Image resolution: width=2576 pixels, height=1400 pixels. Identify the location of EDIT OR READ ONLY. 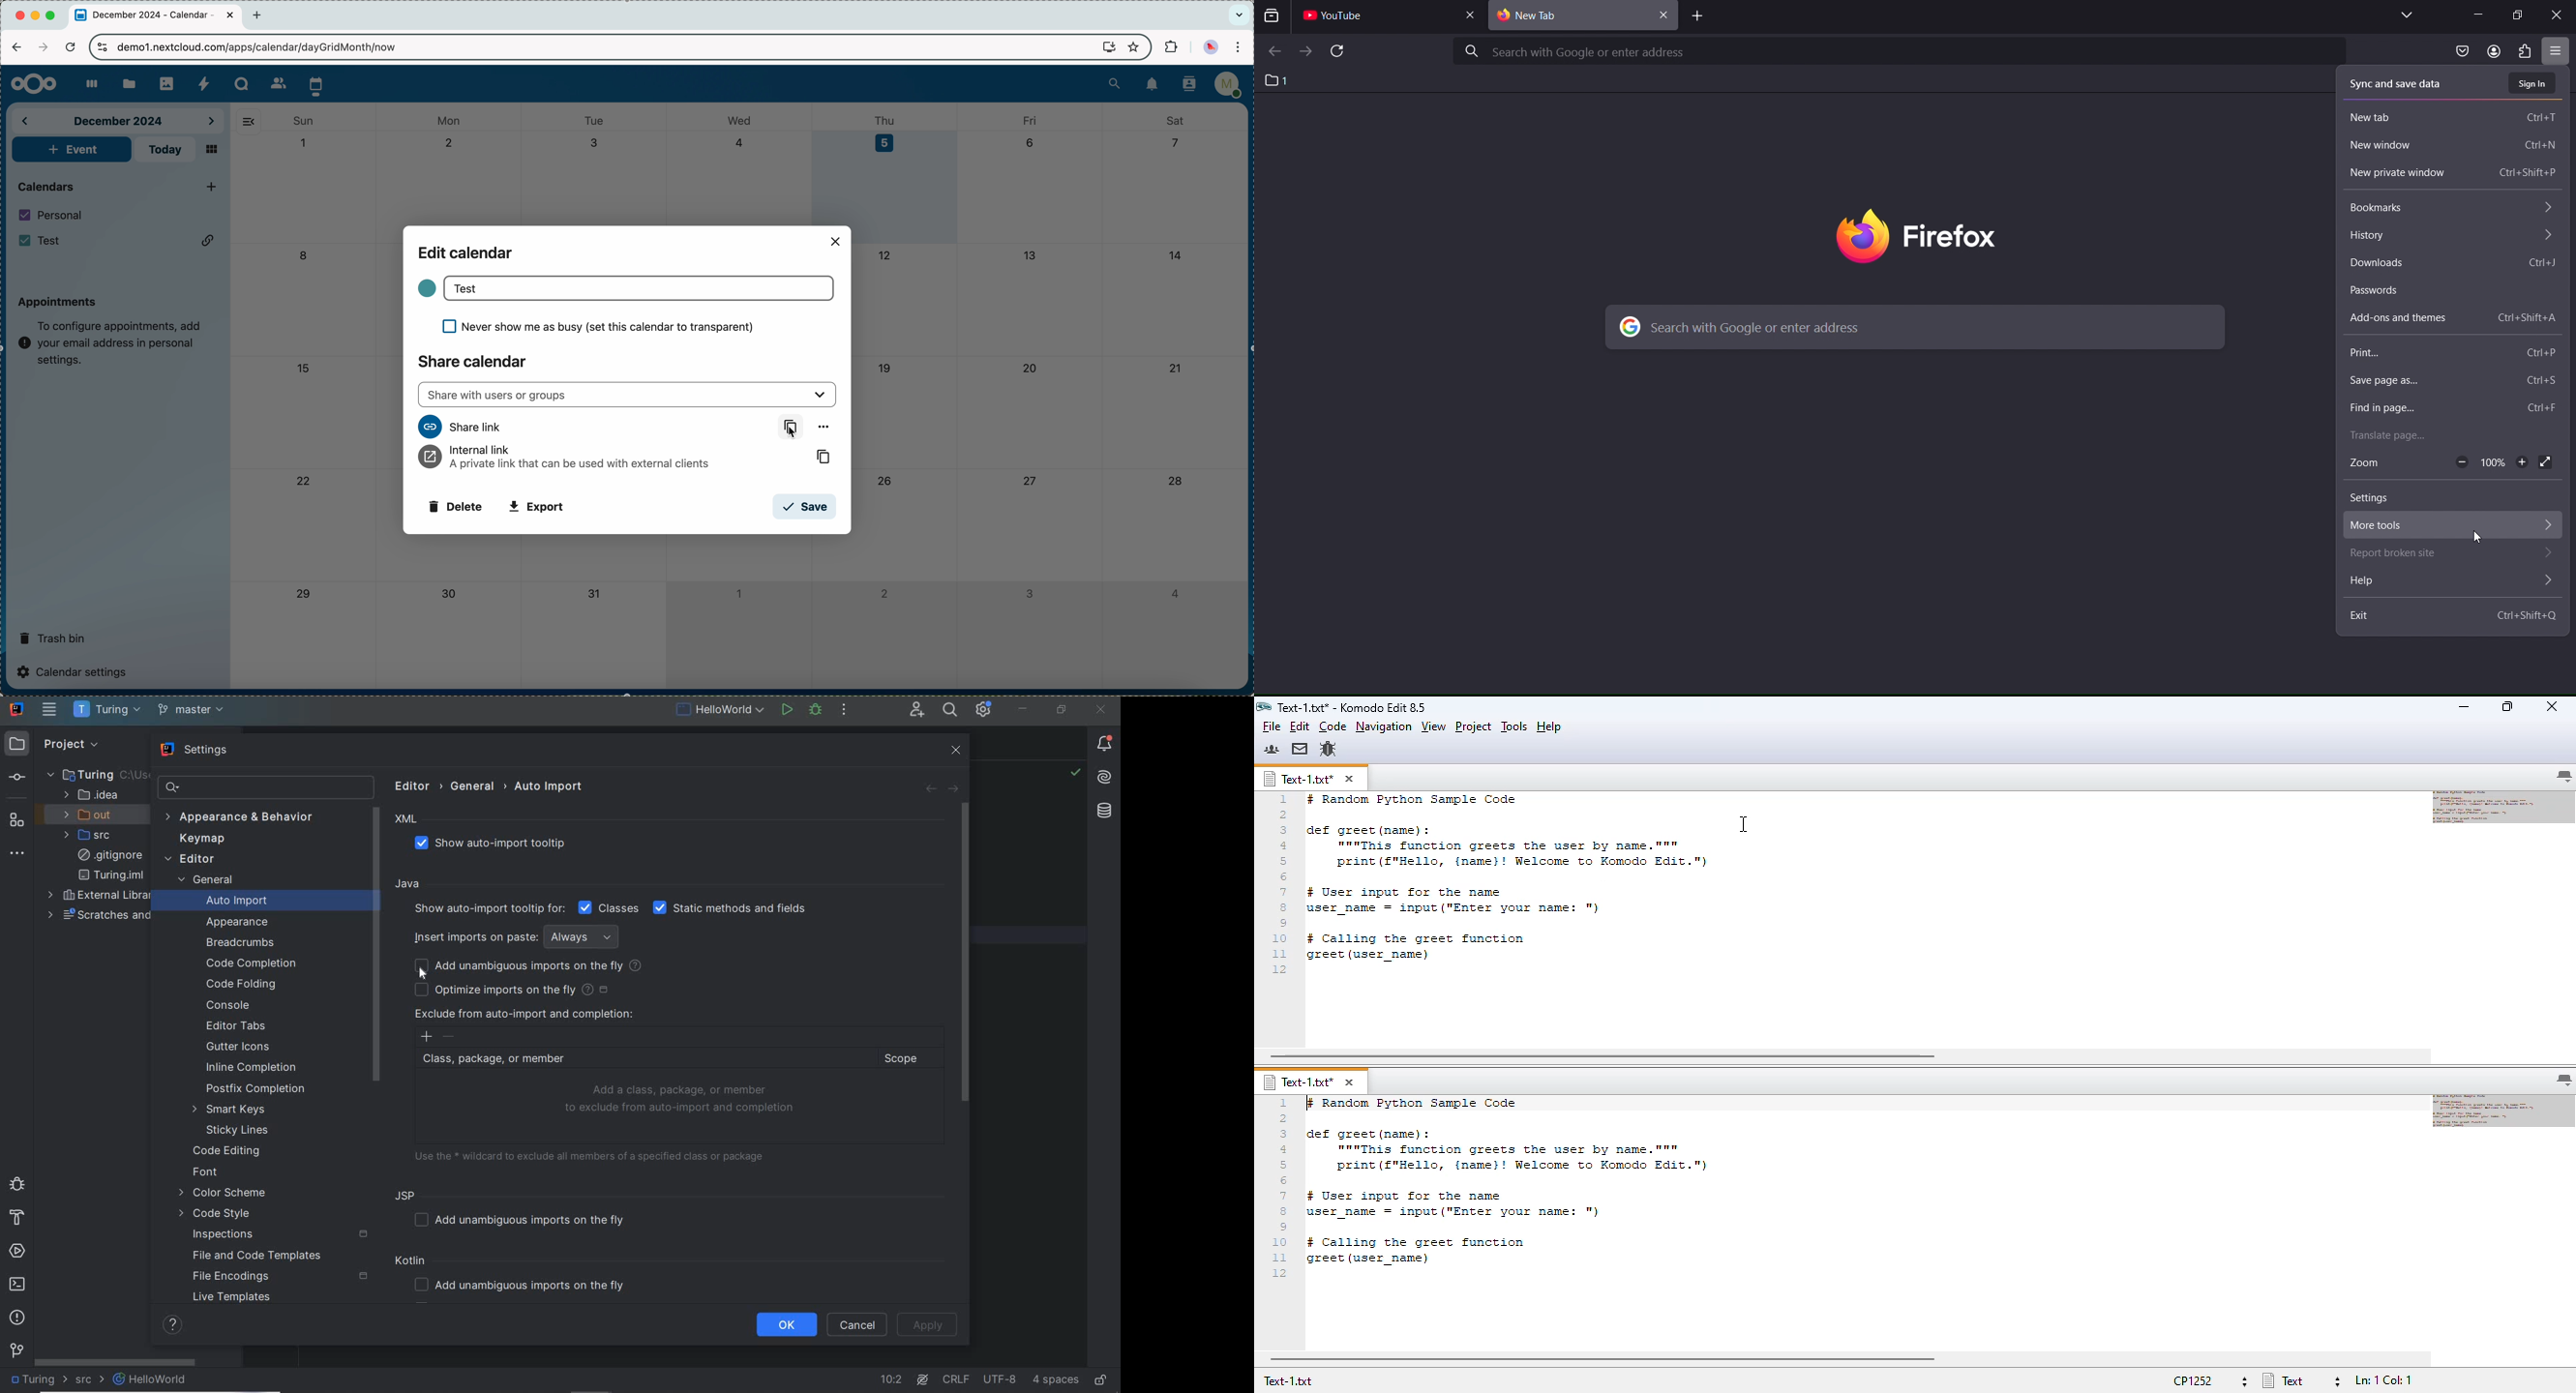
(1103, 1374).